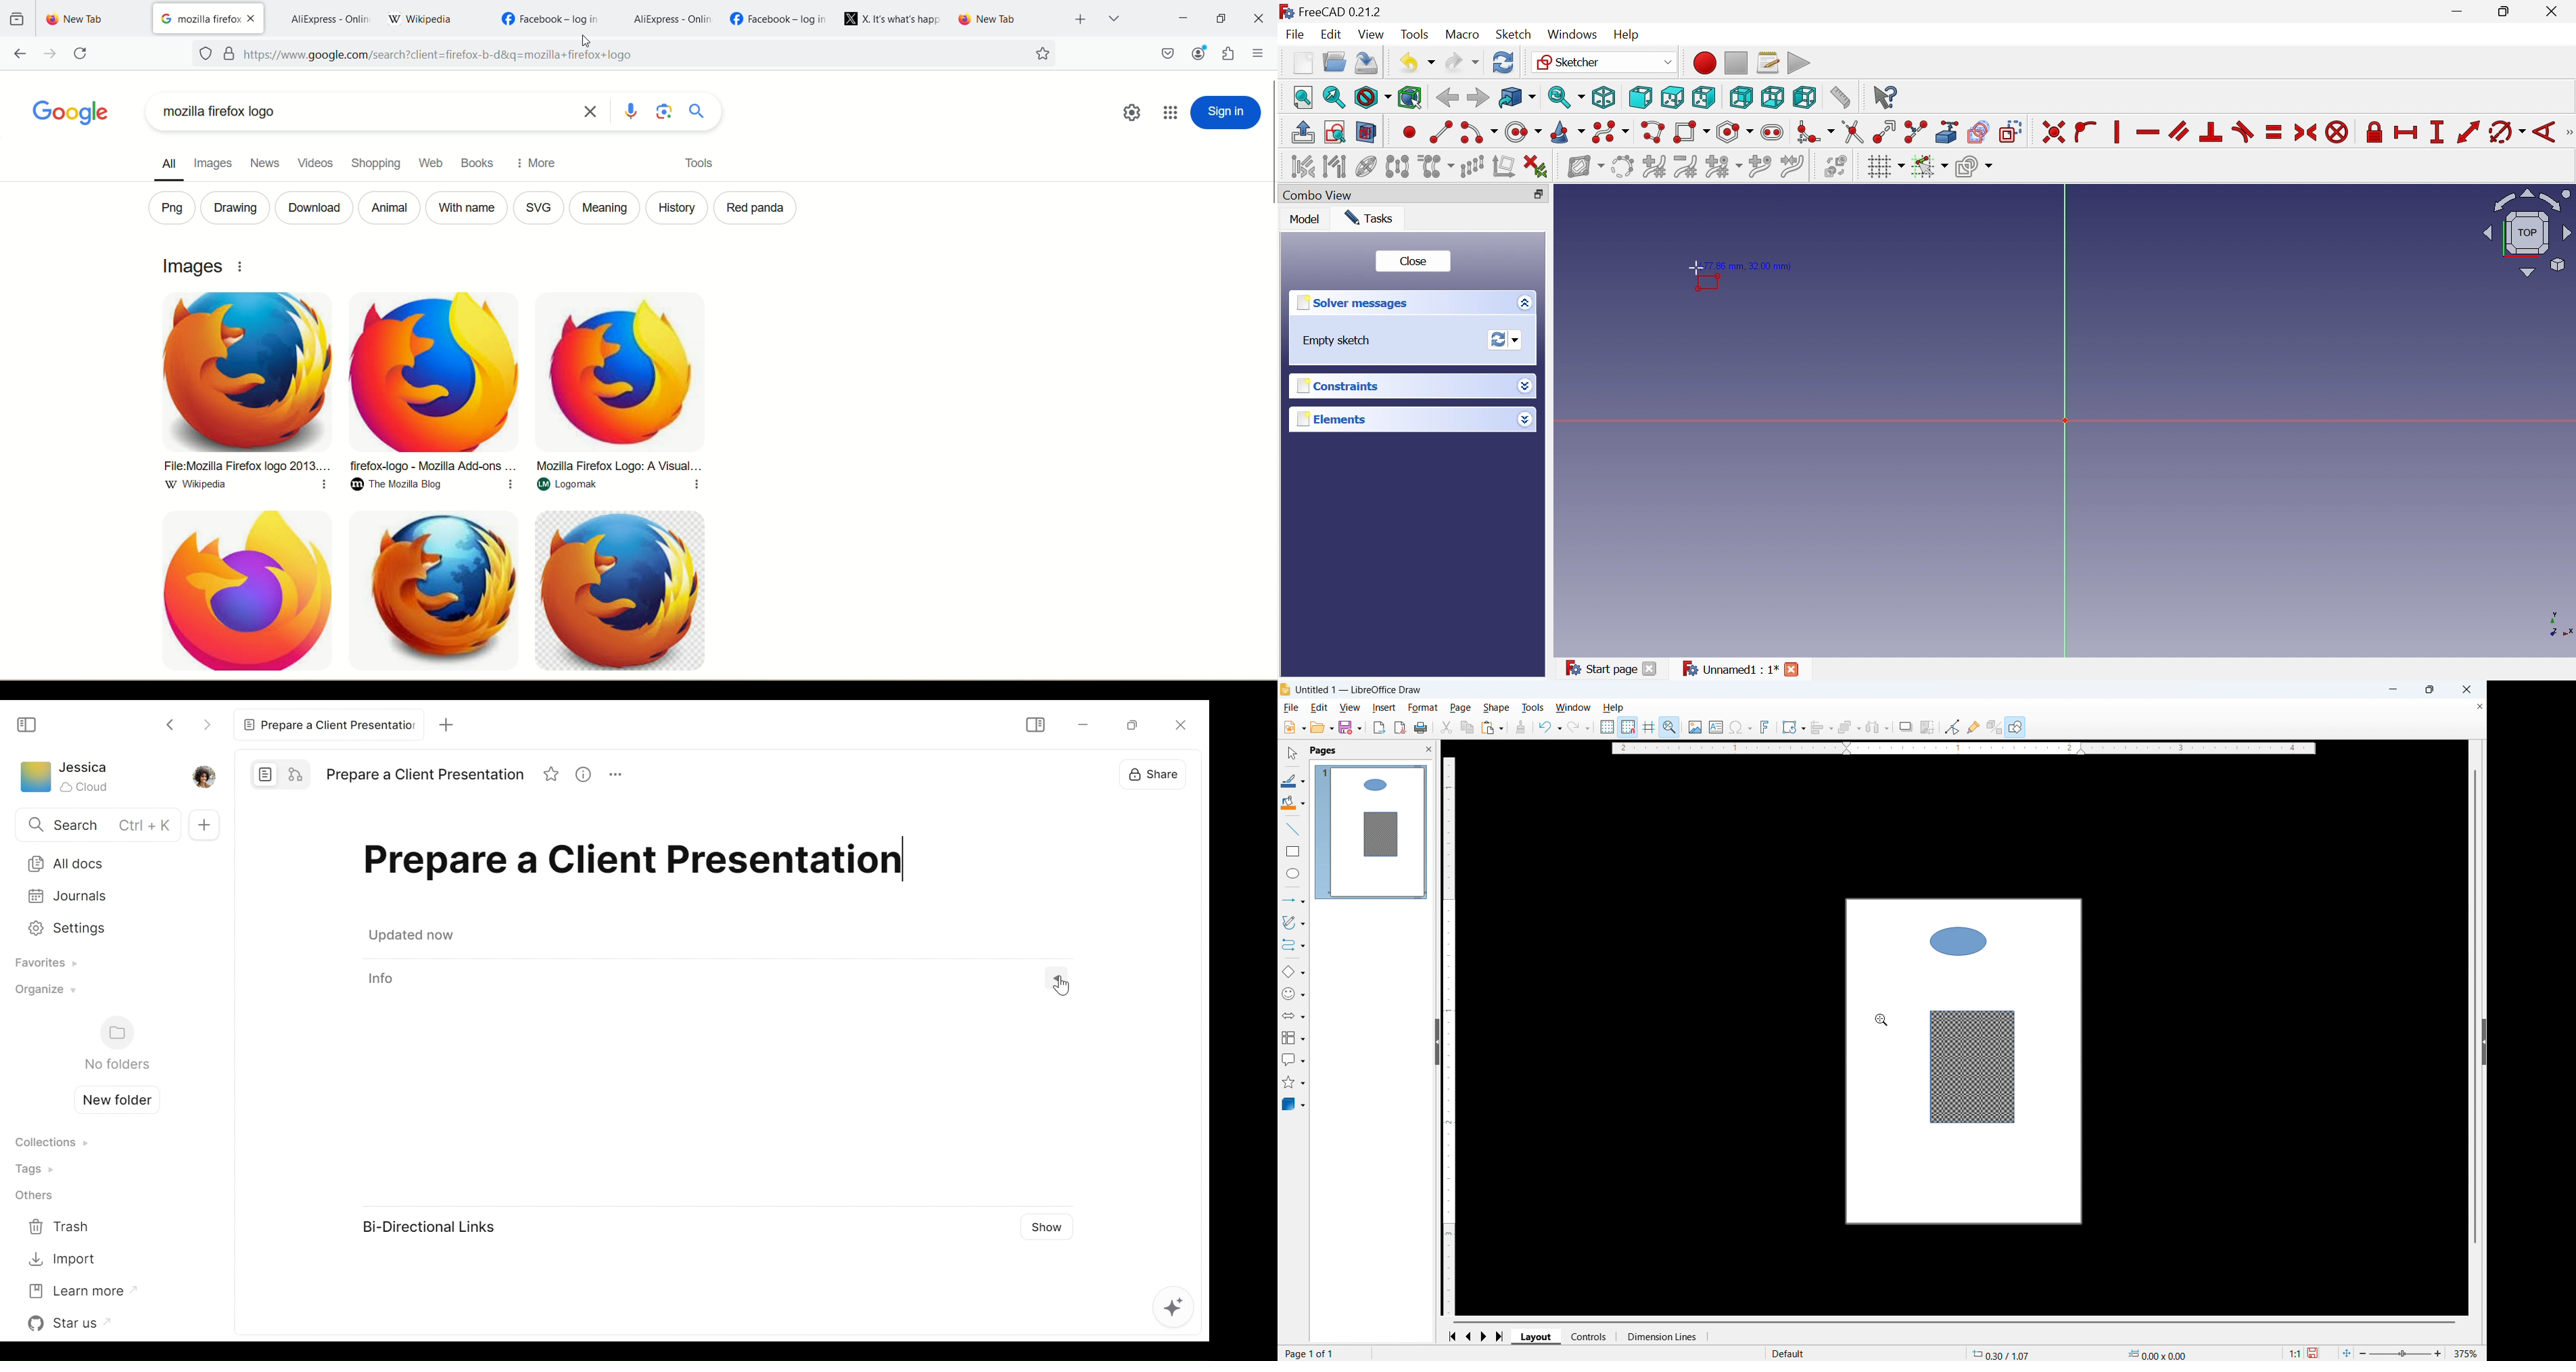  I want to click on Minimize, so click(2460, 12).